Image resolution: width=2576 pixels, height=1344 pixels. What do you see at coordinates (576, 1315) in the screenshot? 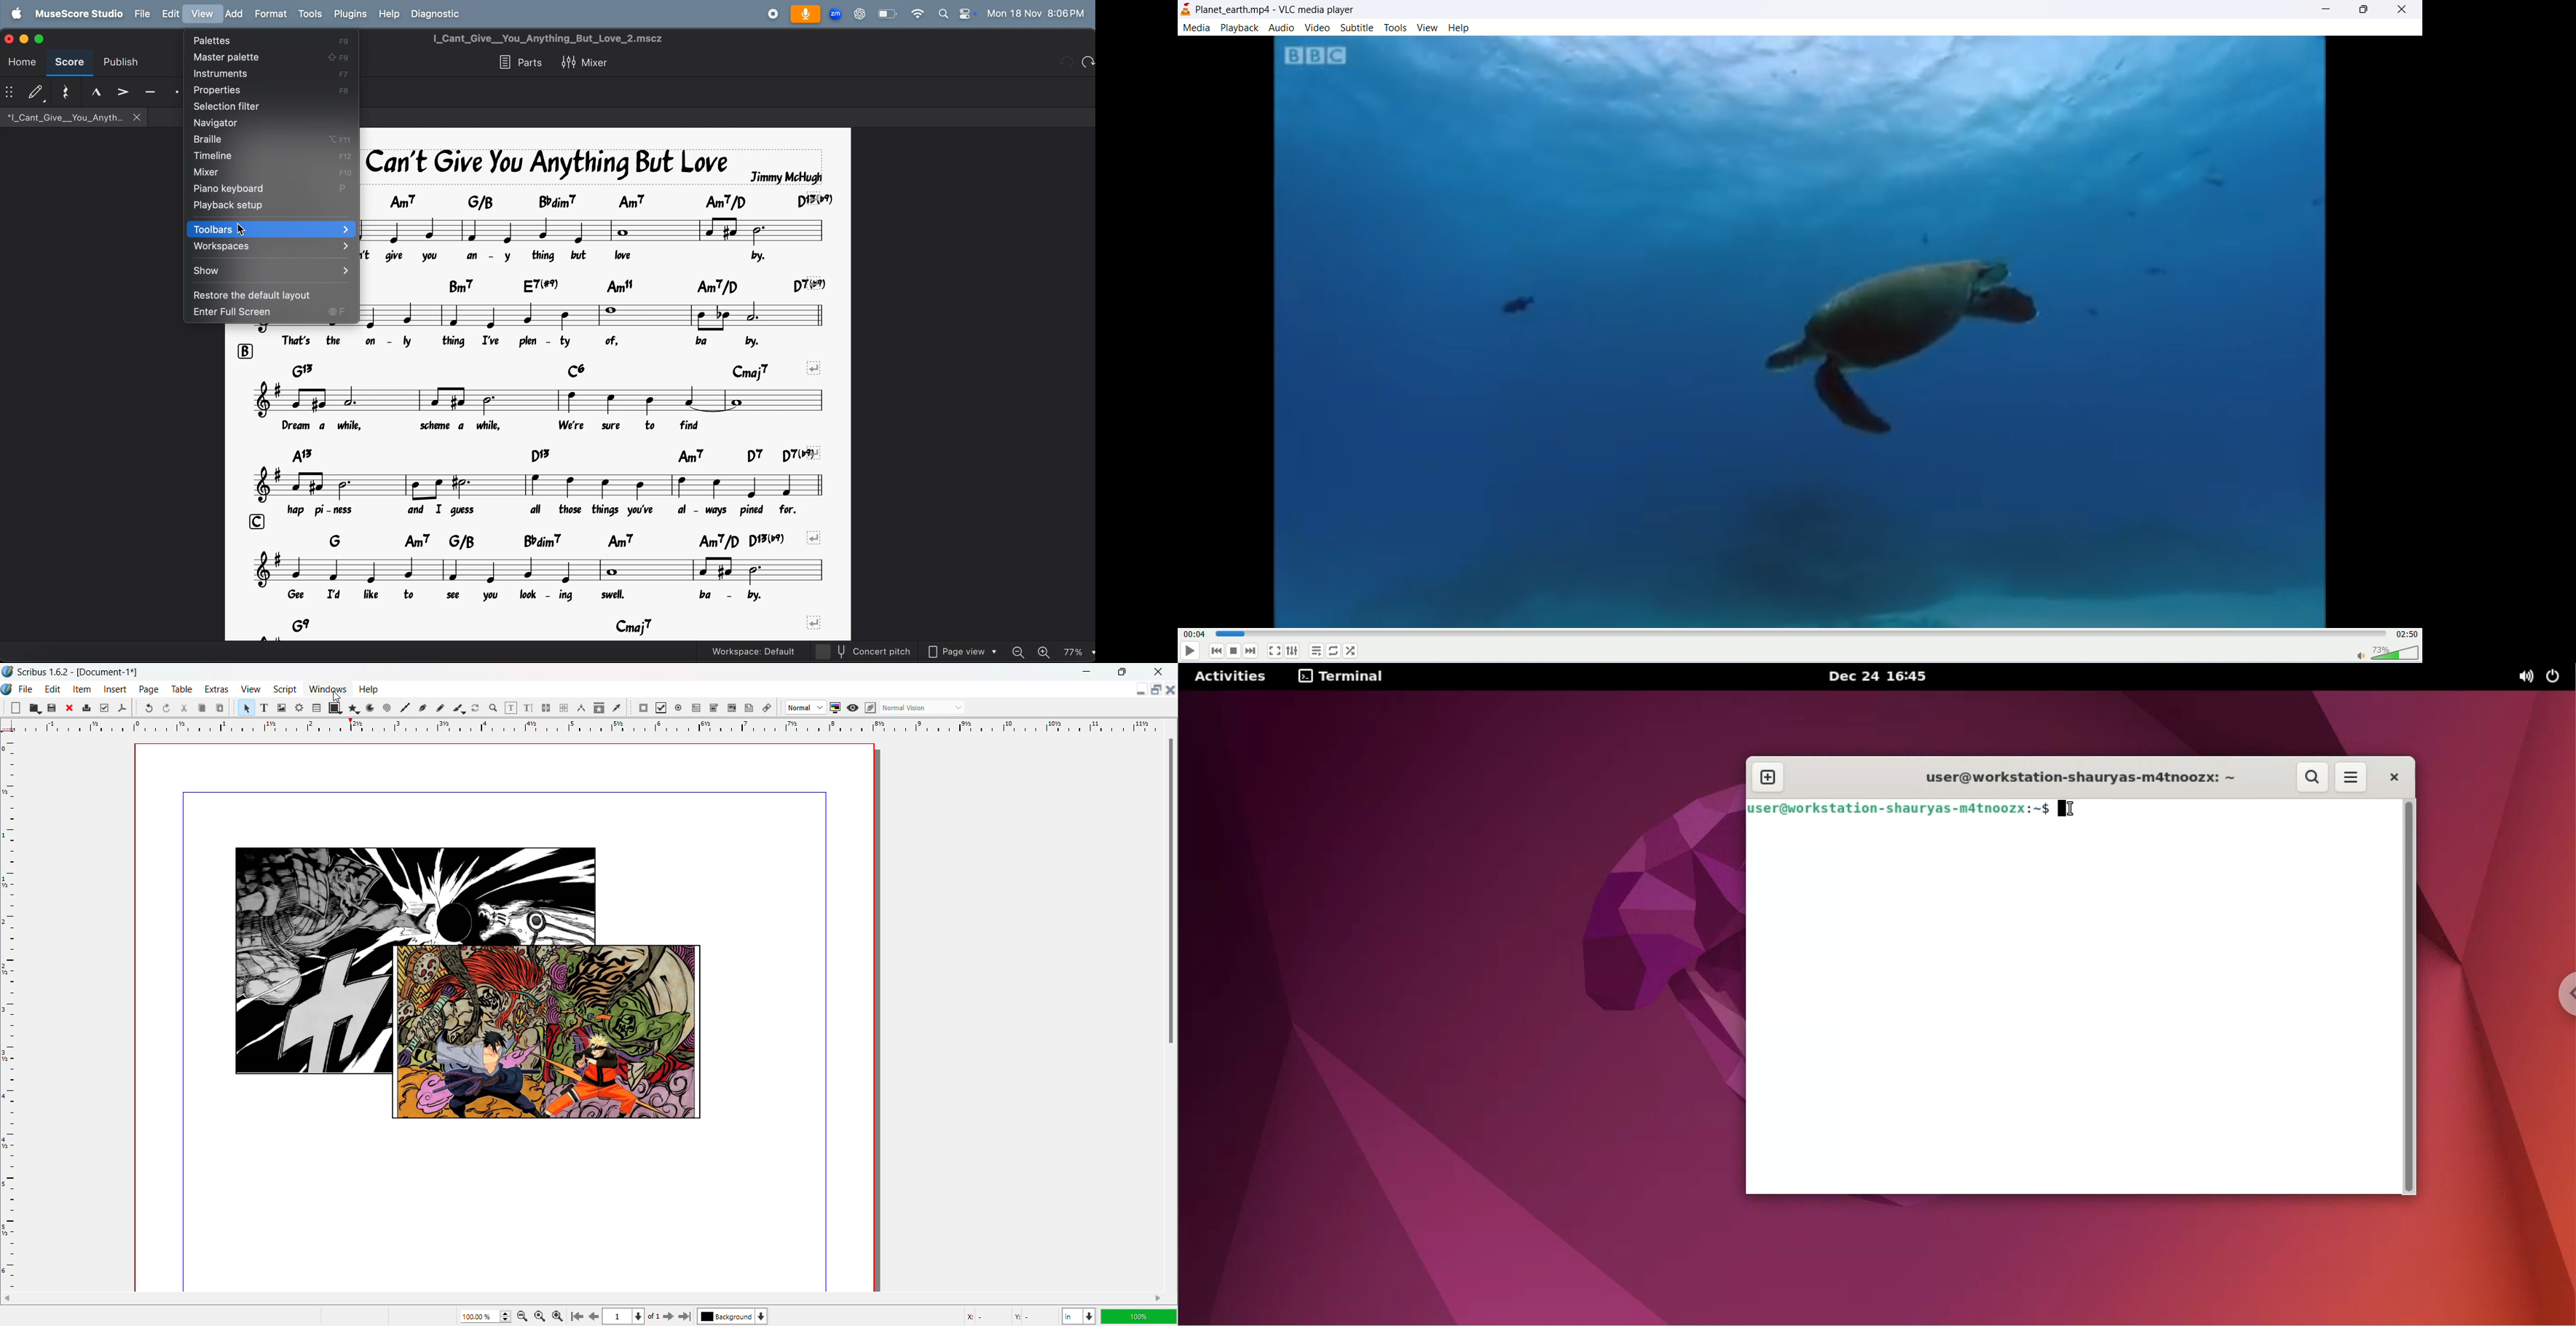
I see `go to first page` at bounding box center [576, 1315].